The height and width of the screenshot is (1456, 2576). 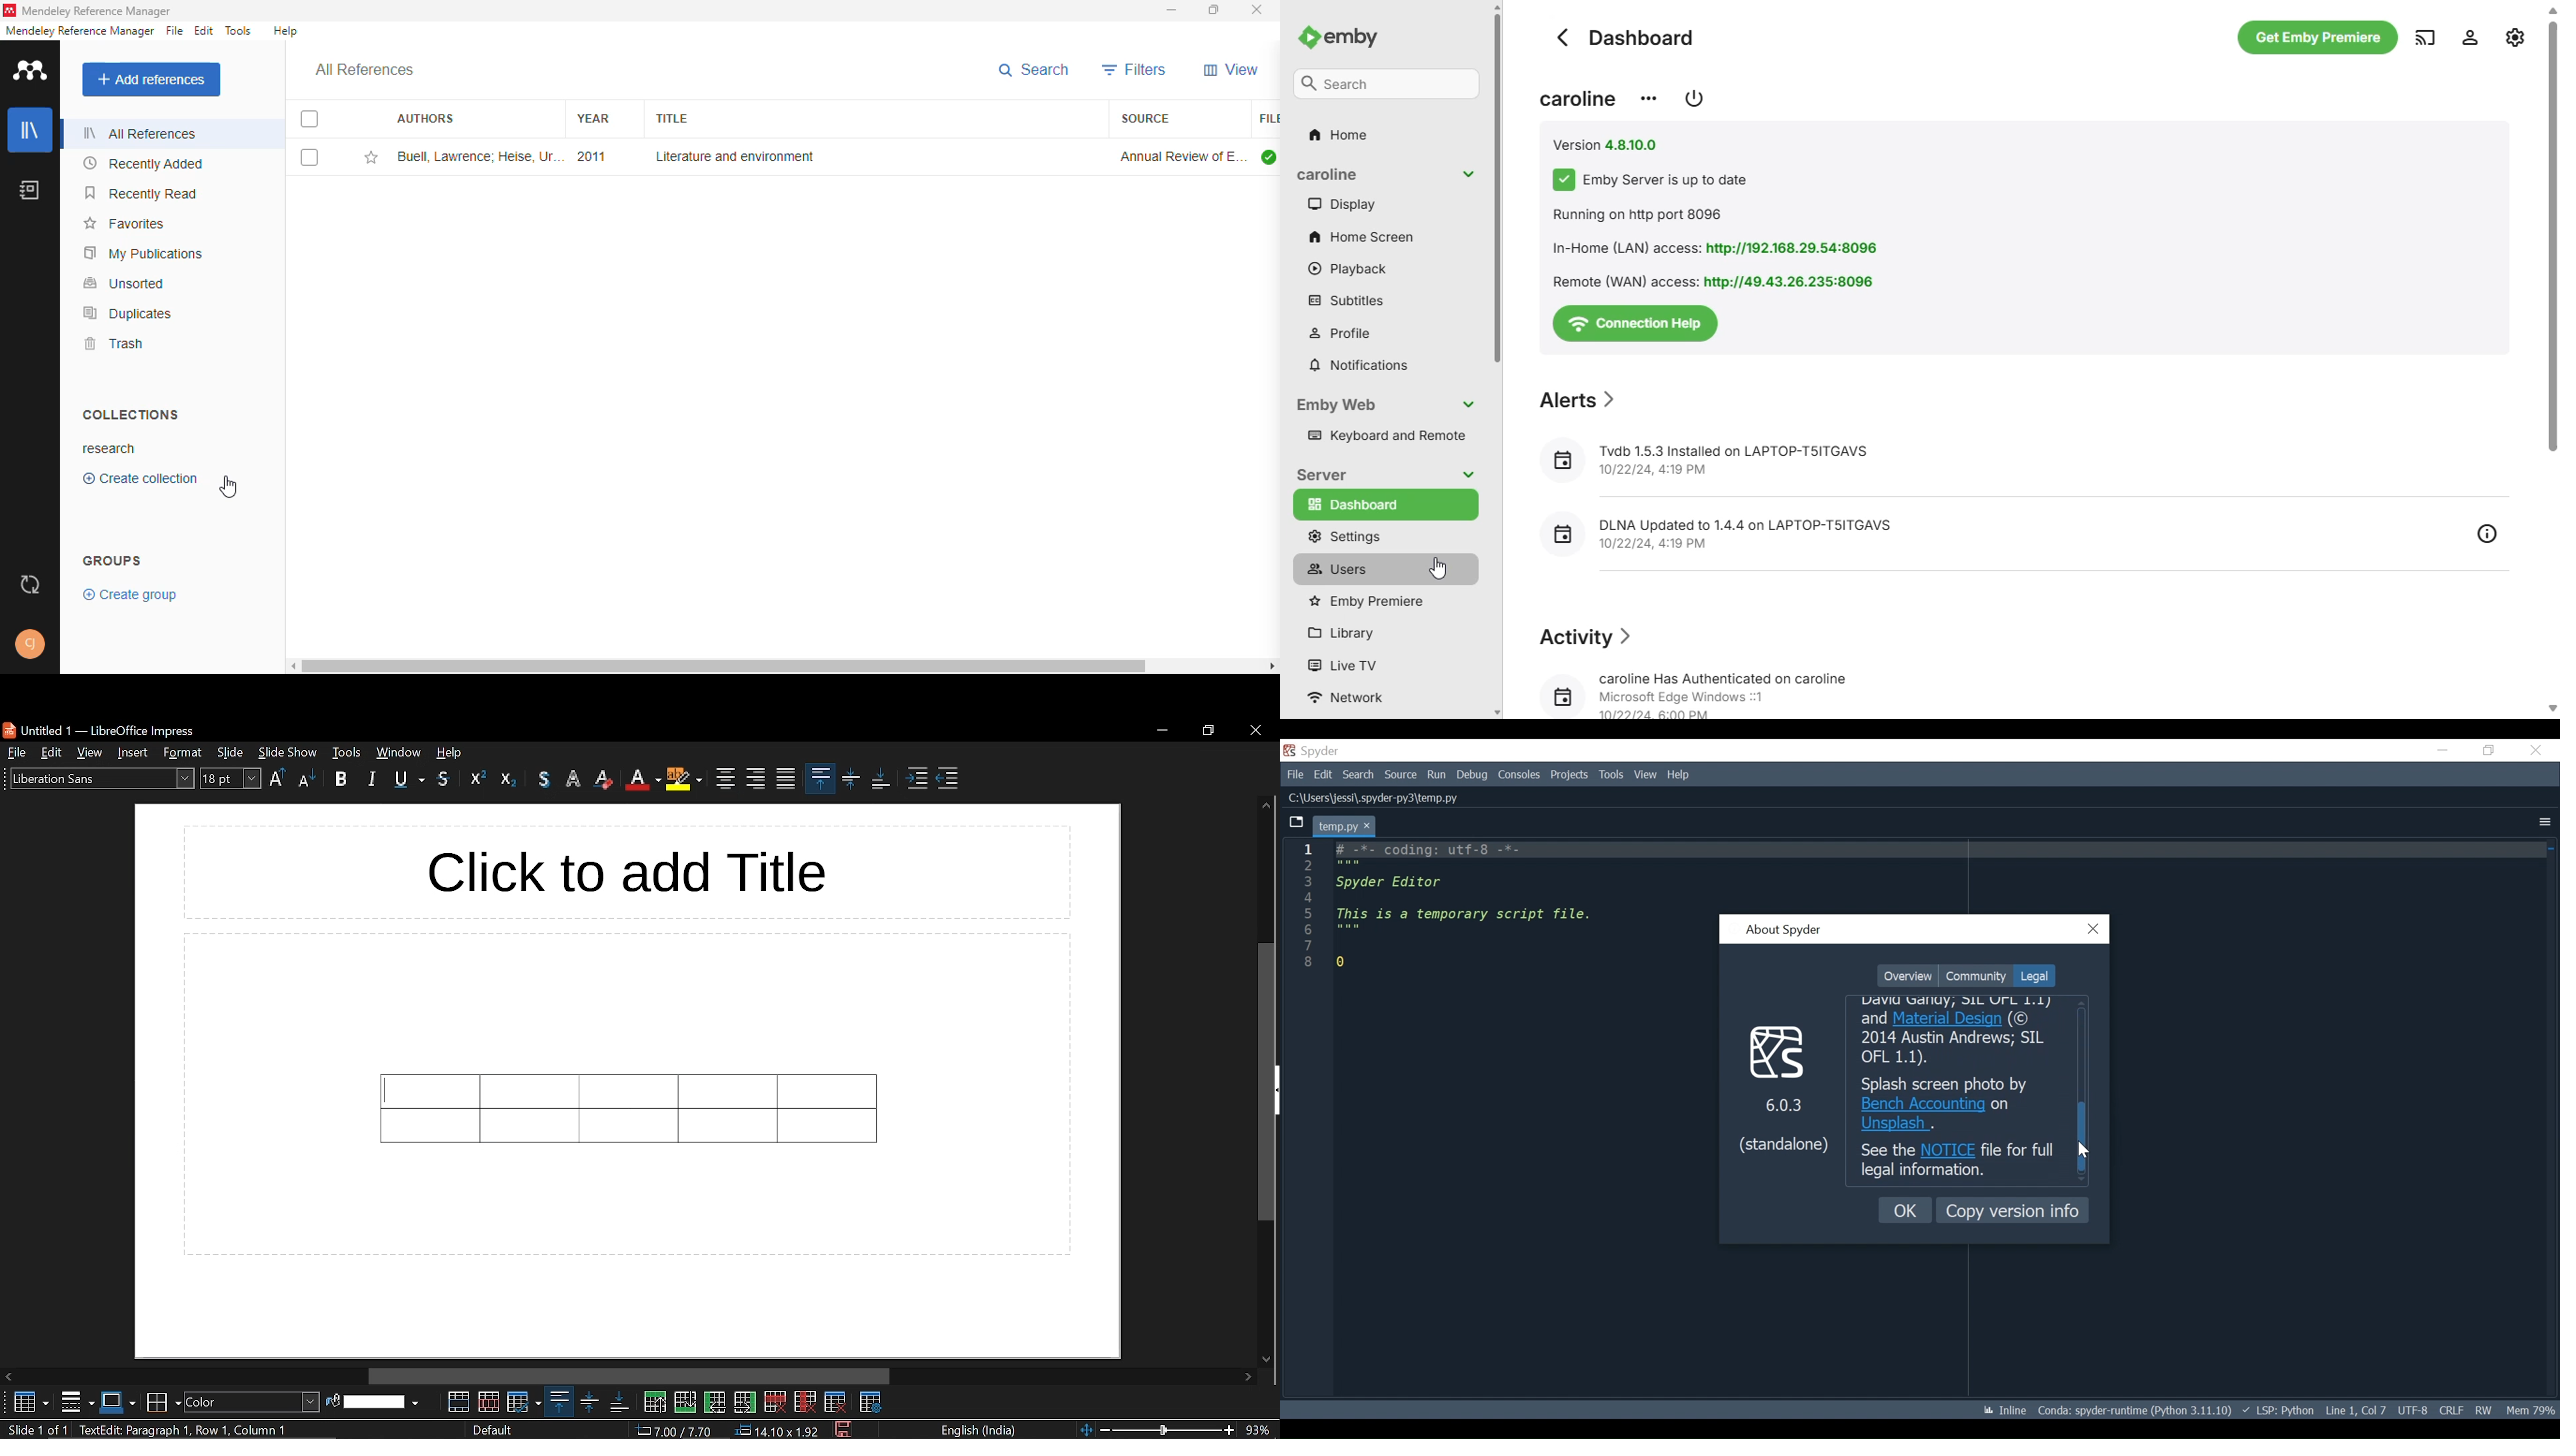 What do you see at coordinates (746, 1403) in the screenshot?
I see `insert column after` at bounding box center [746, 1403].